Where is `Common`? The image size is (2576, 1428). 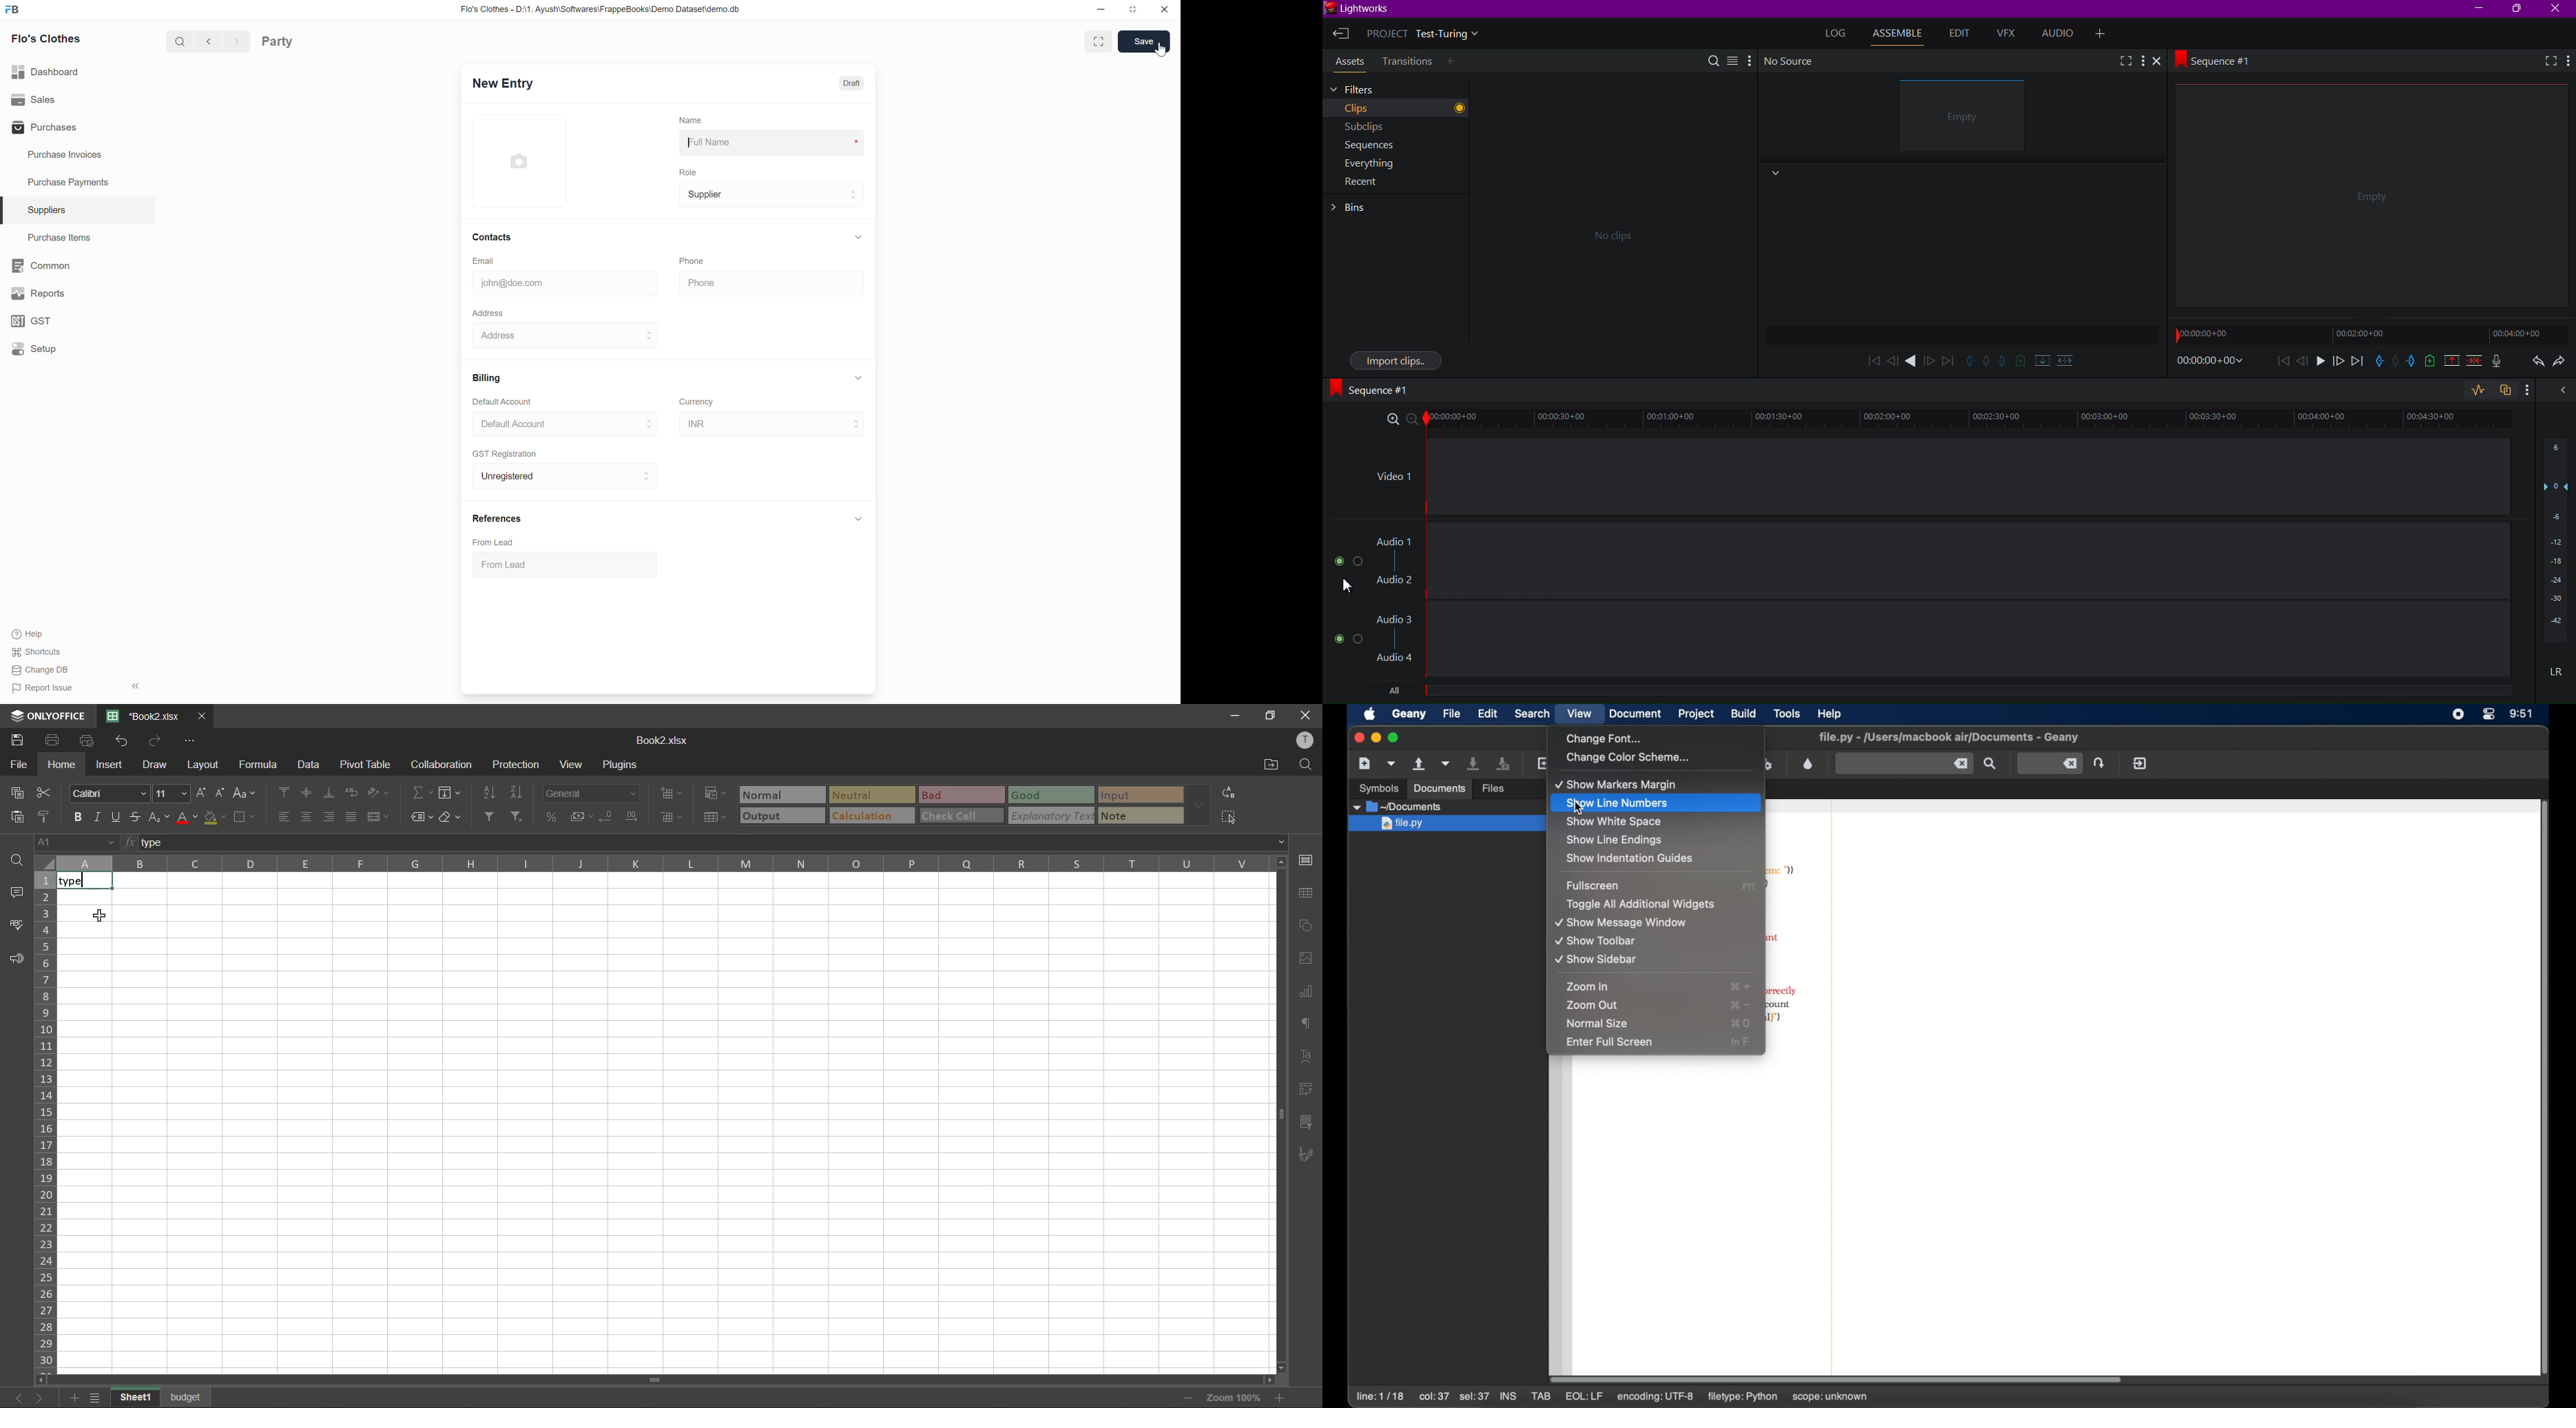 Common is located at coordinates (77, 266).